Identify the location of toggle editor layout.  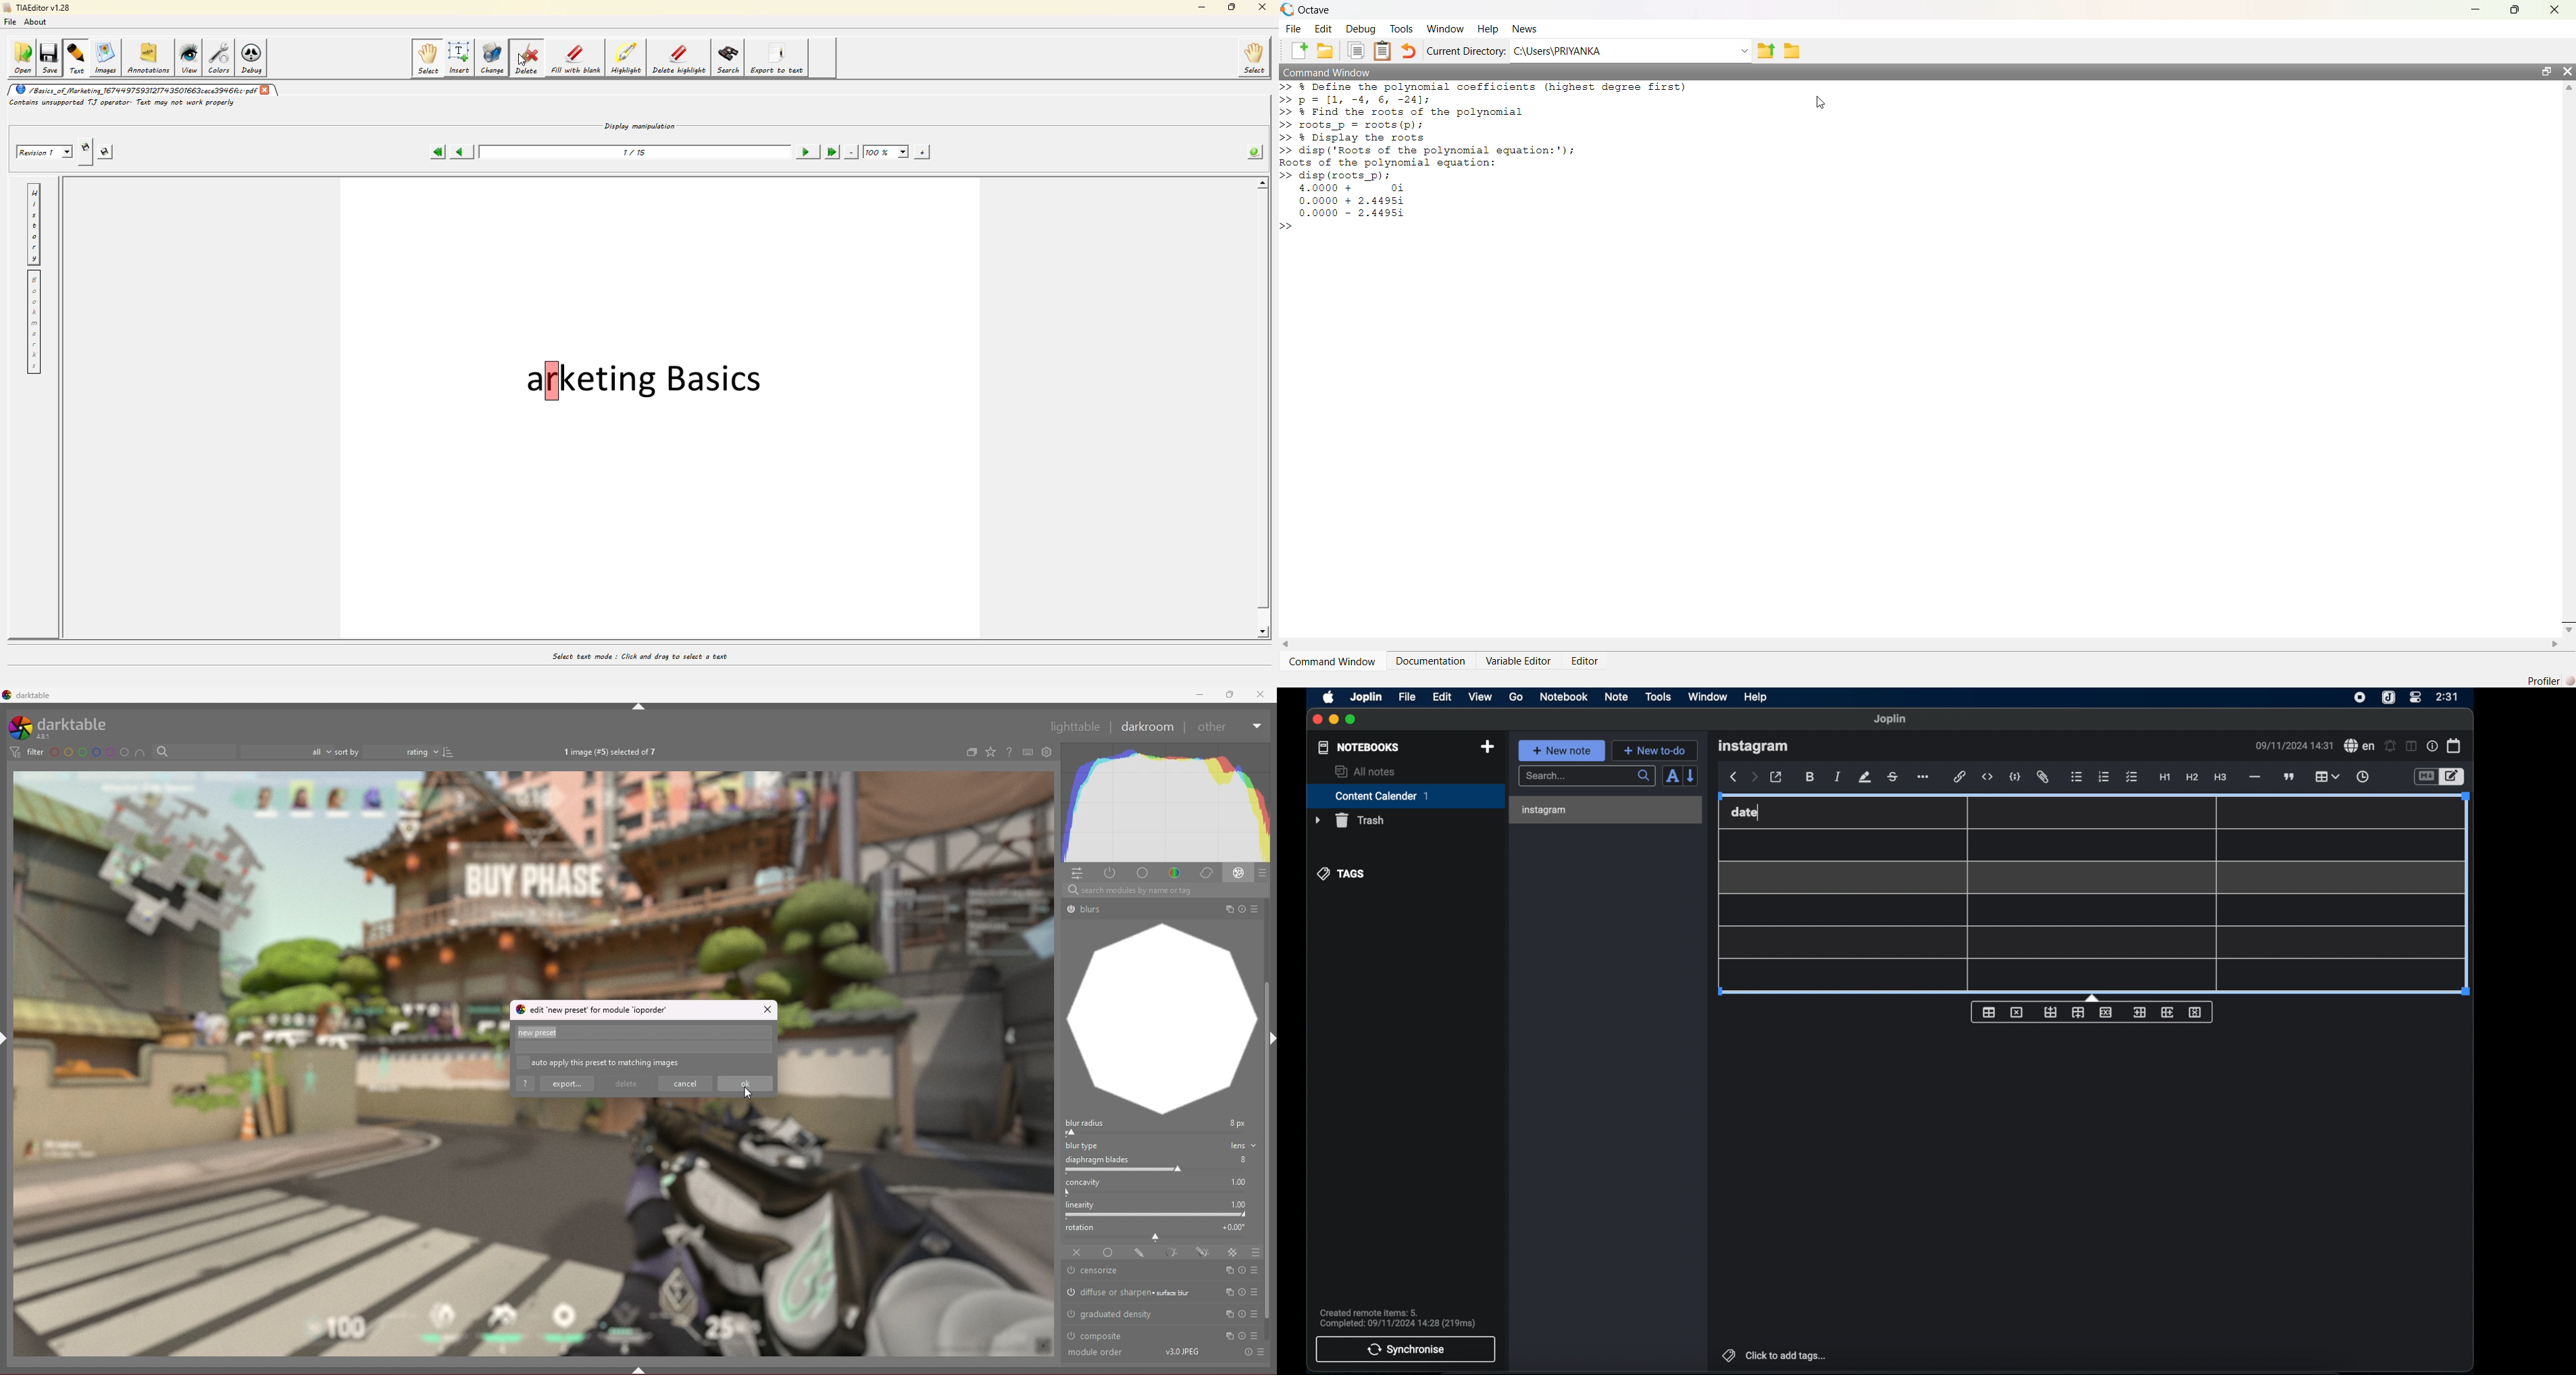
(2412, 747).